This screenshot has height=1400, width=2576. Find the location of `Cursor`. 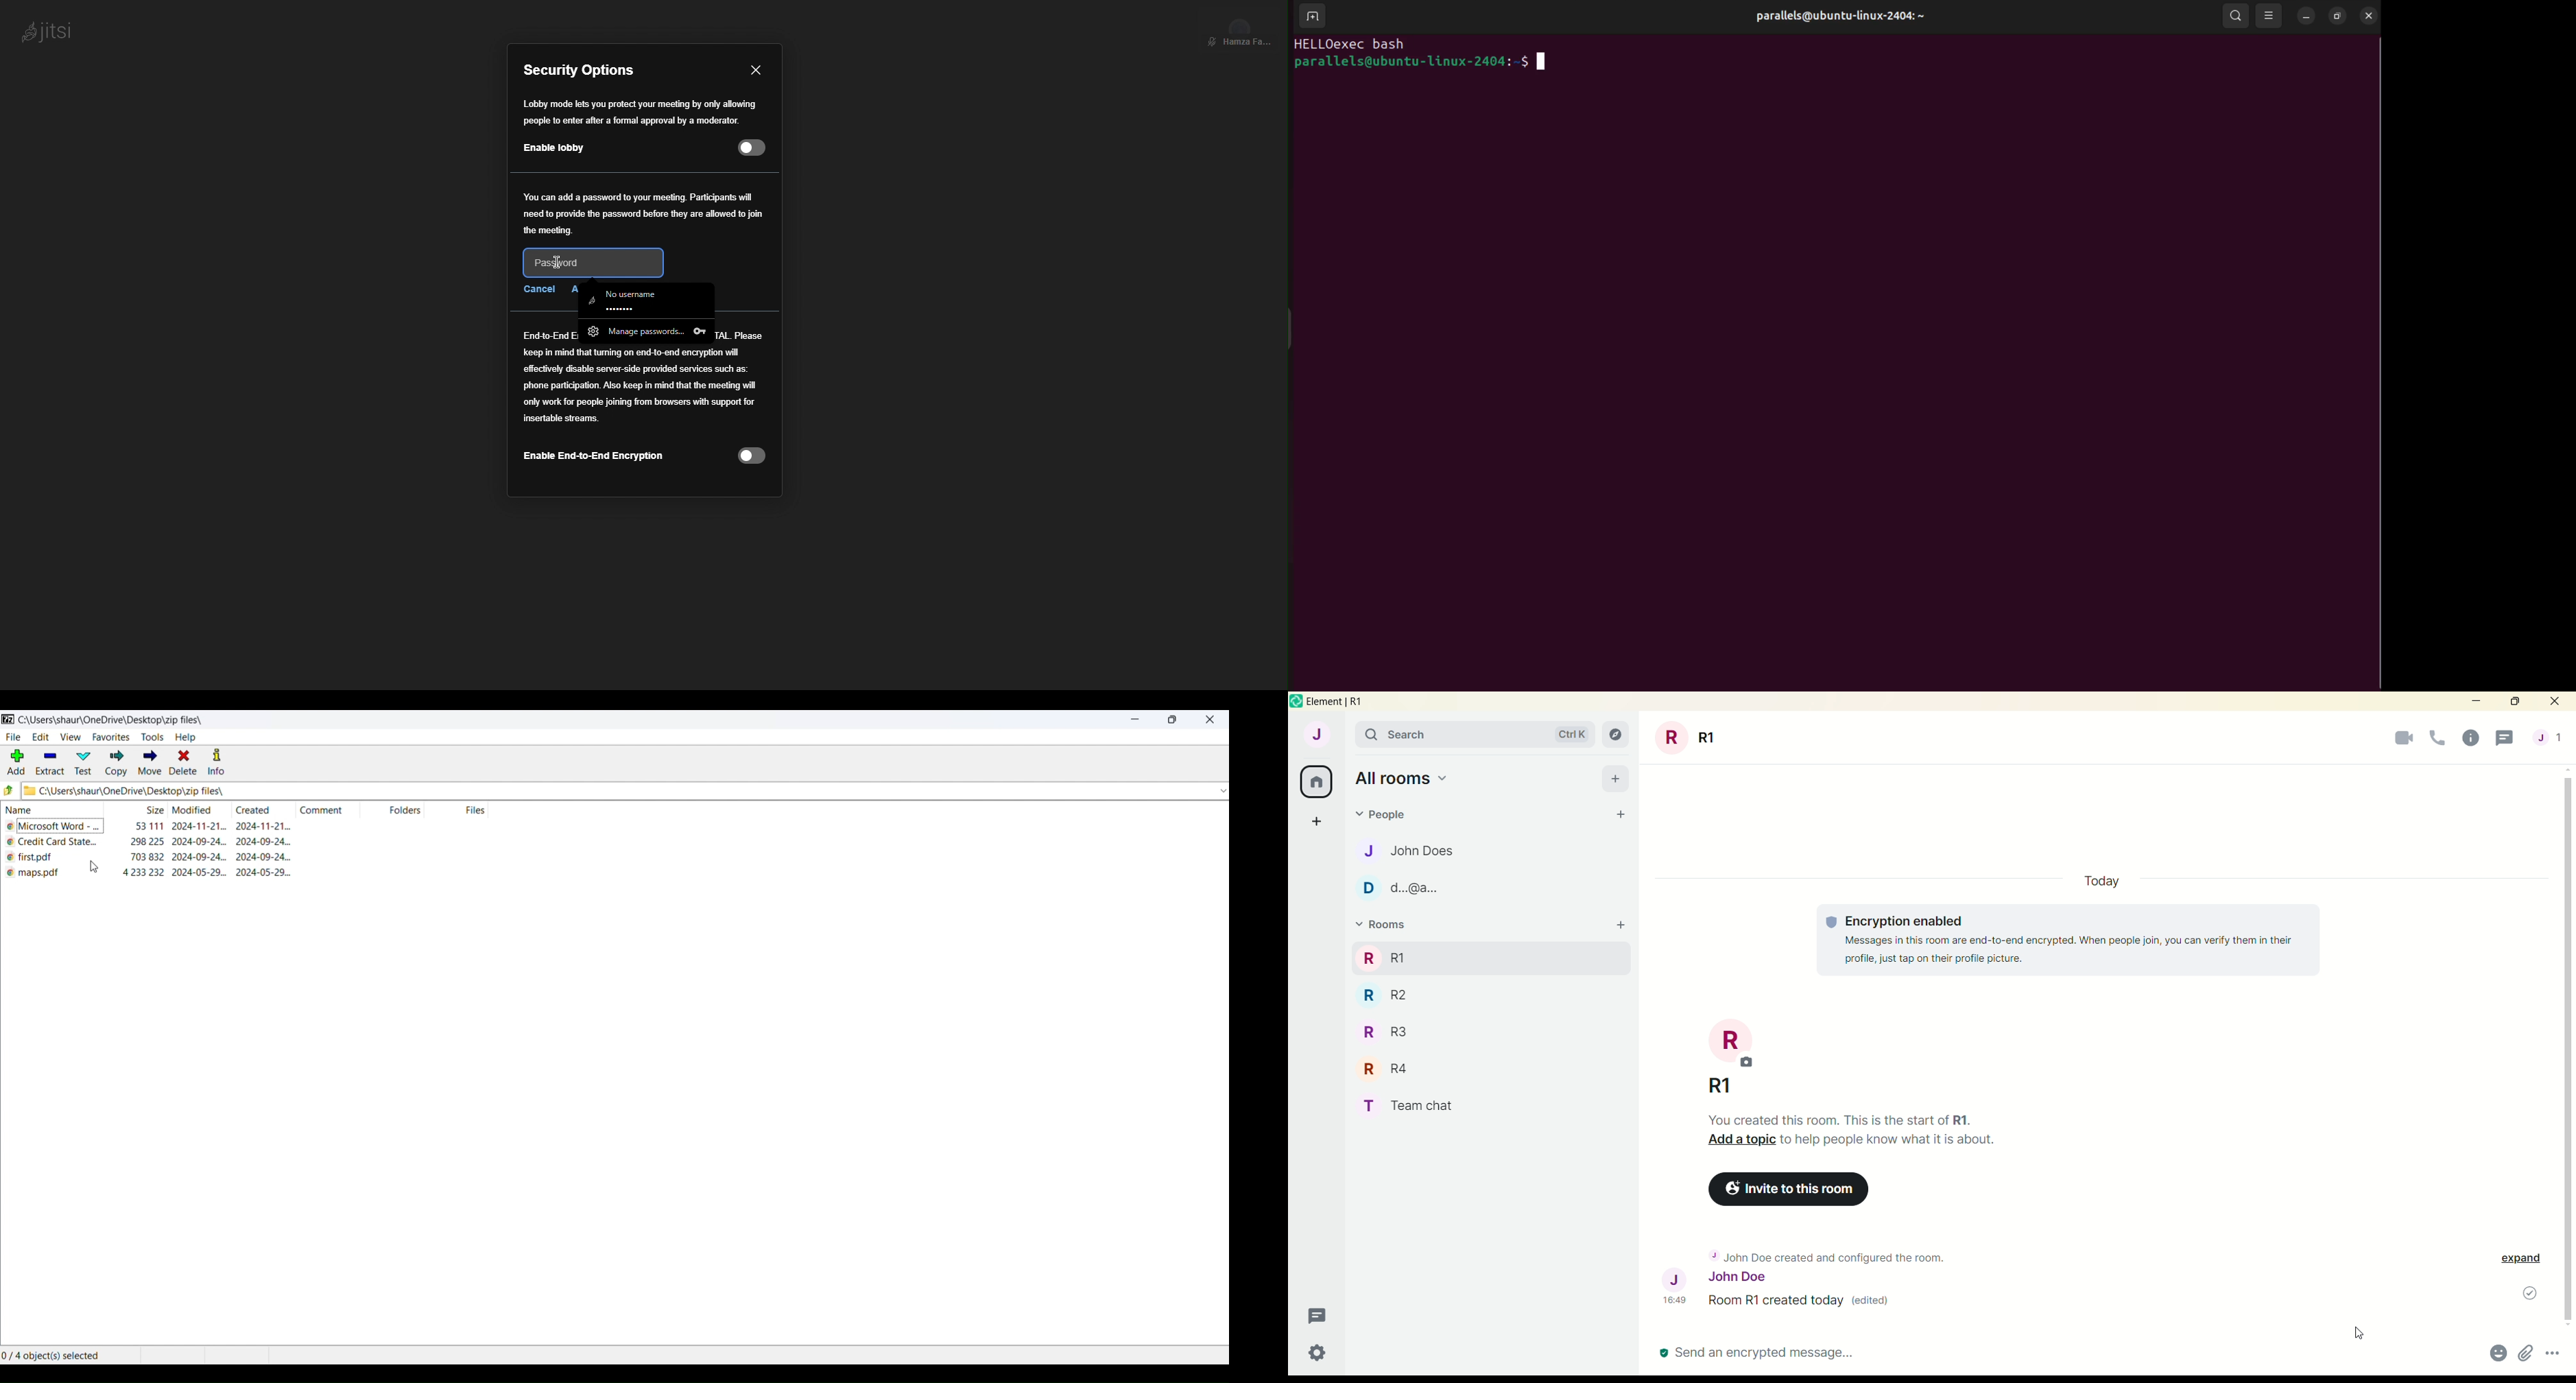

Cursor is located at coordinates (560, 262).